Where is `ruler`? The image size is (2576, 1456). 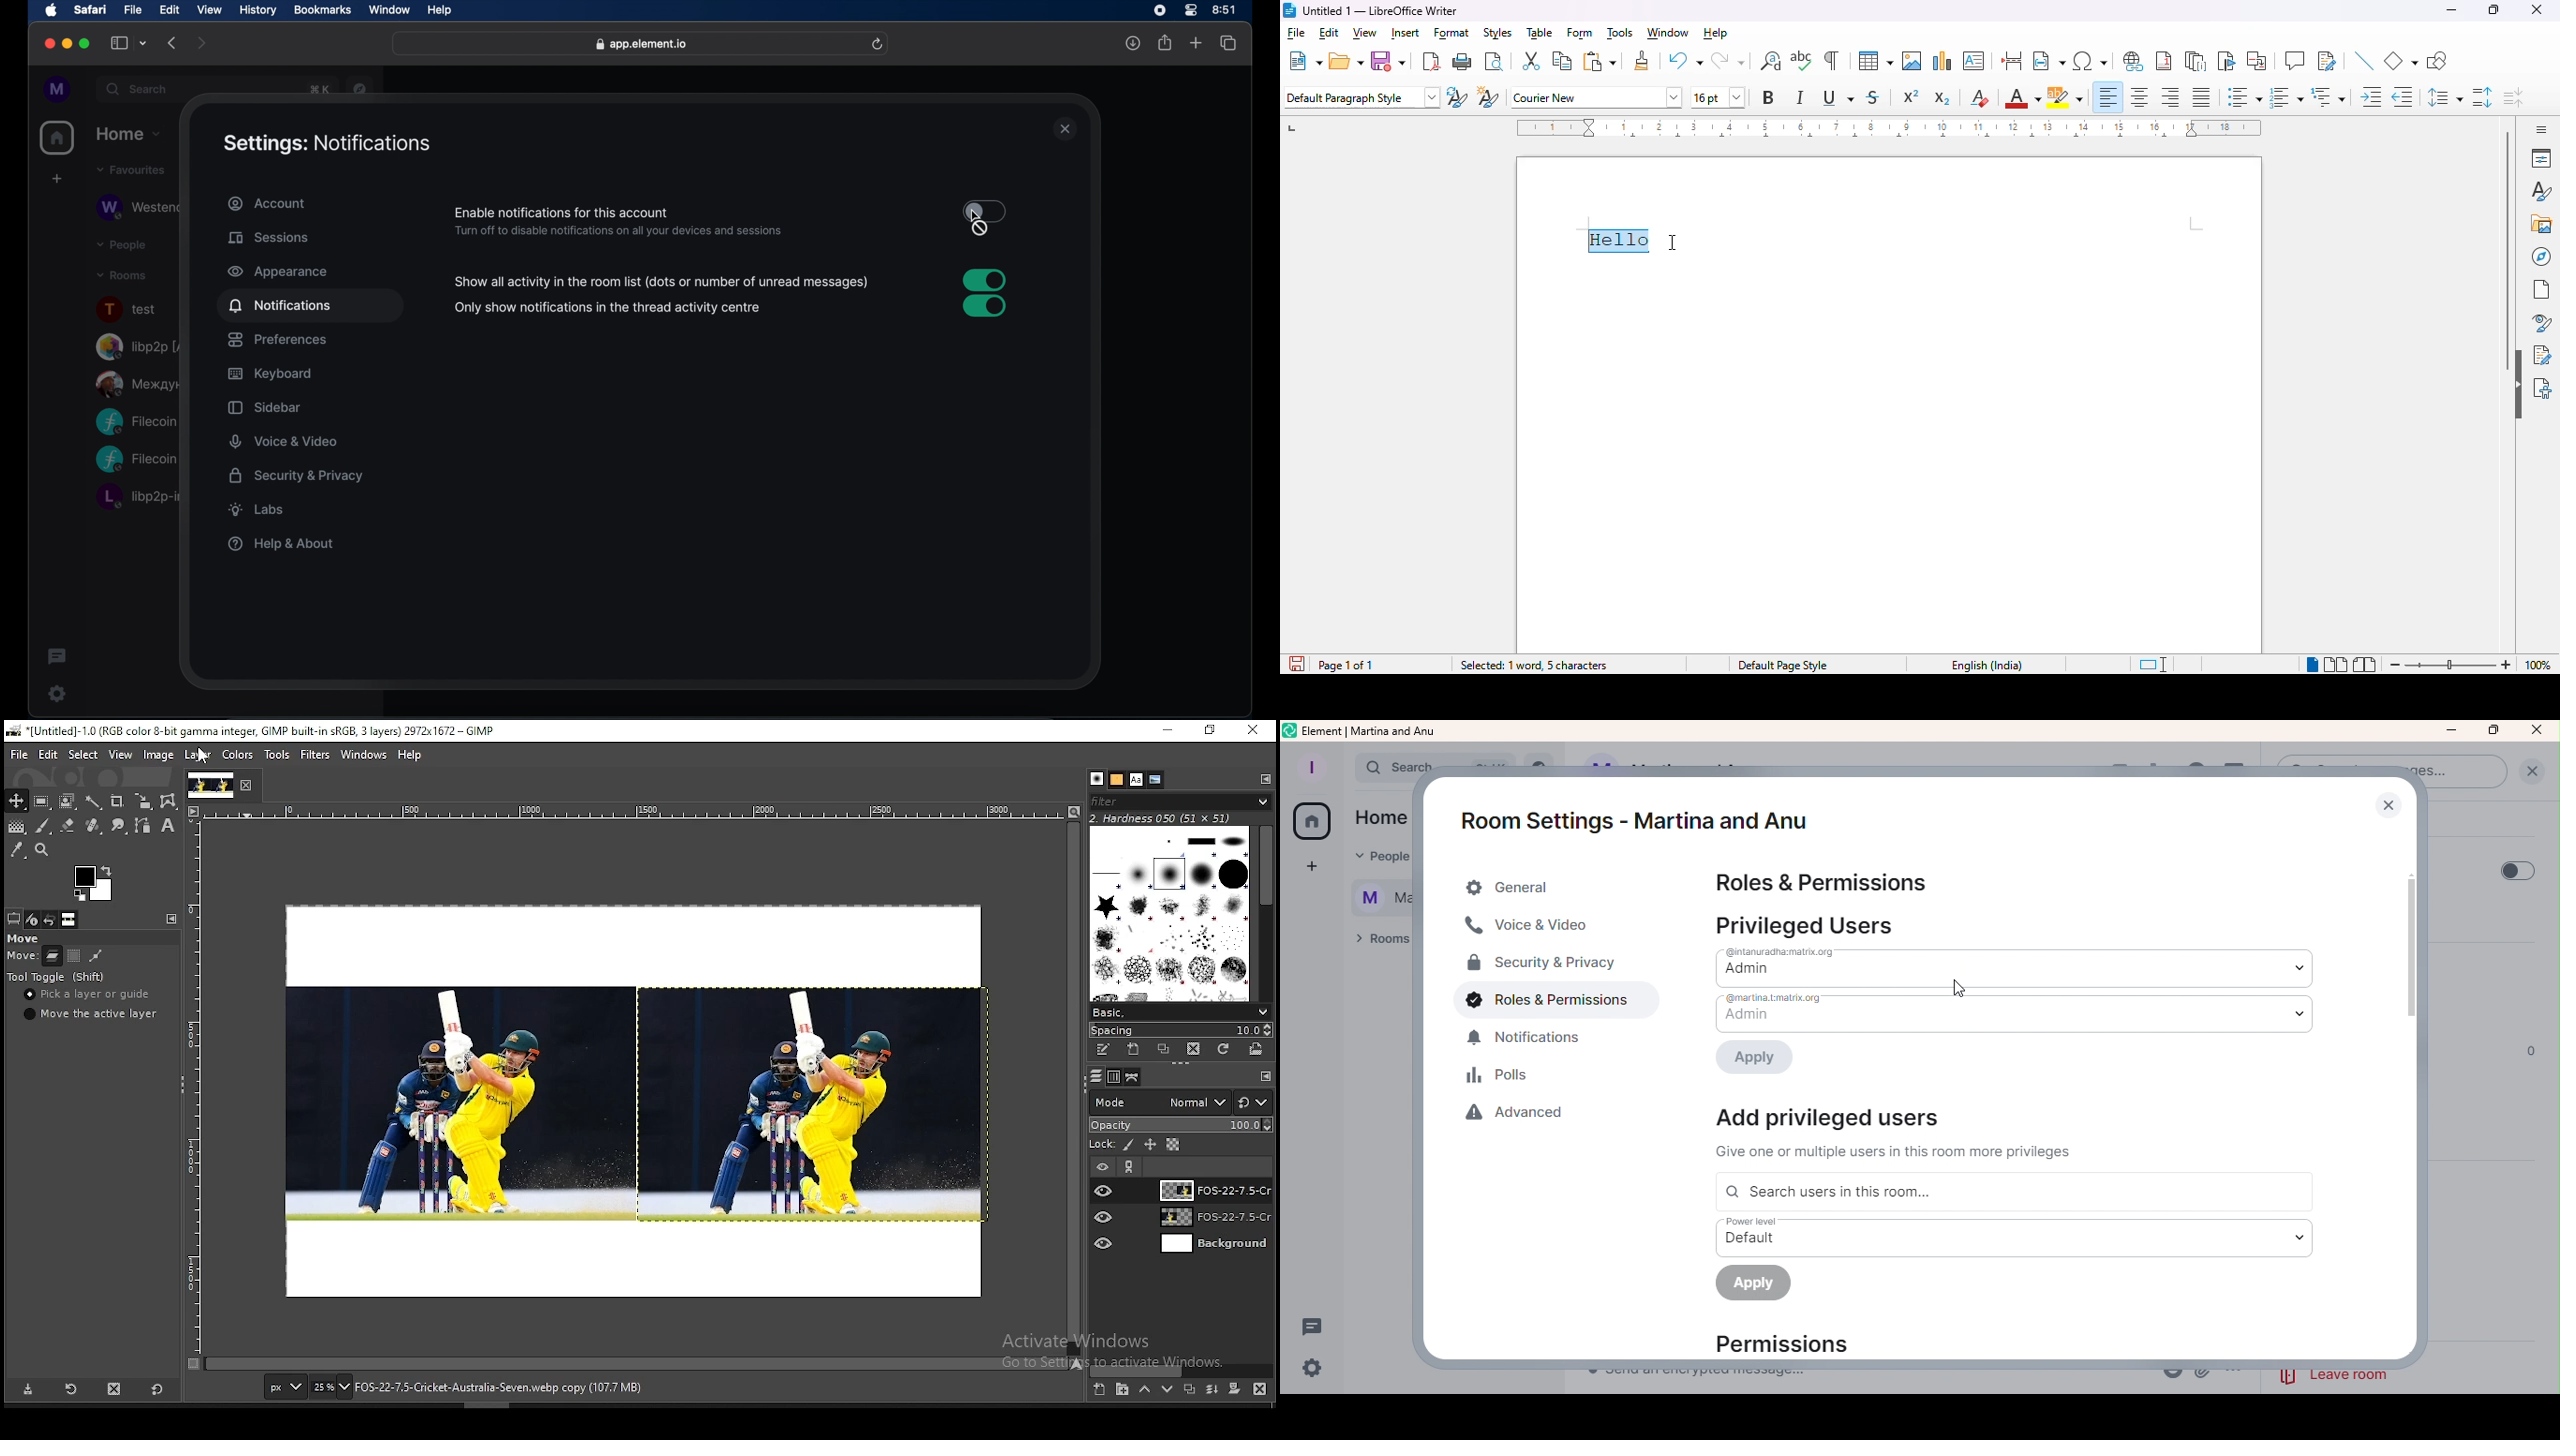 ruler is located at coordinates (1886, 127).